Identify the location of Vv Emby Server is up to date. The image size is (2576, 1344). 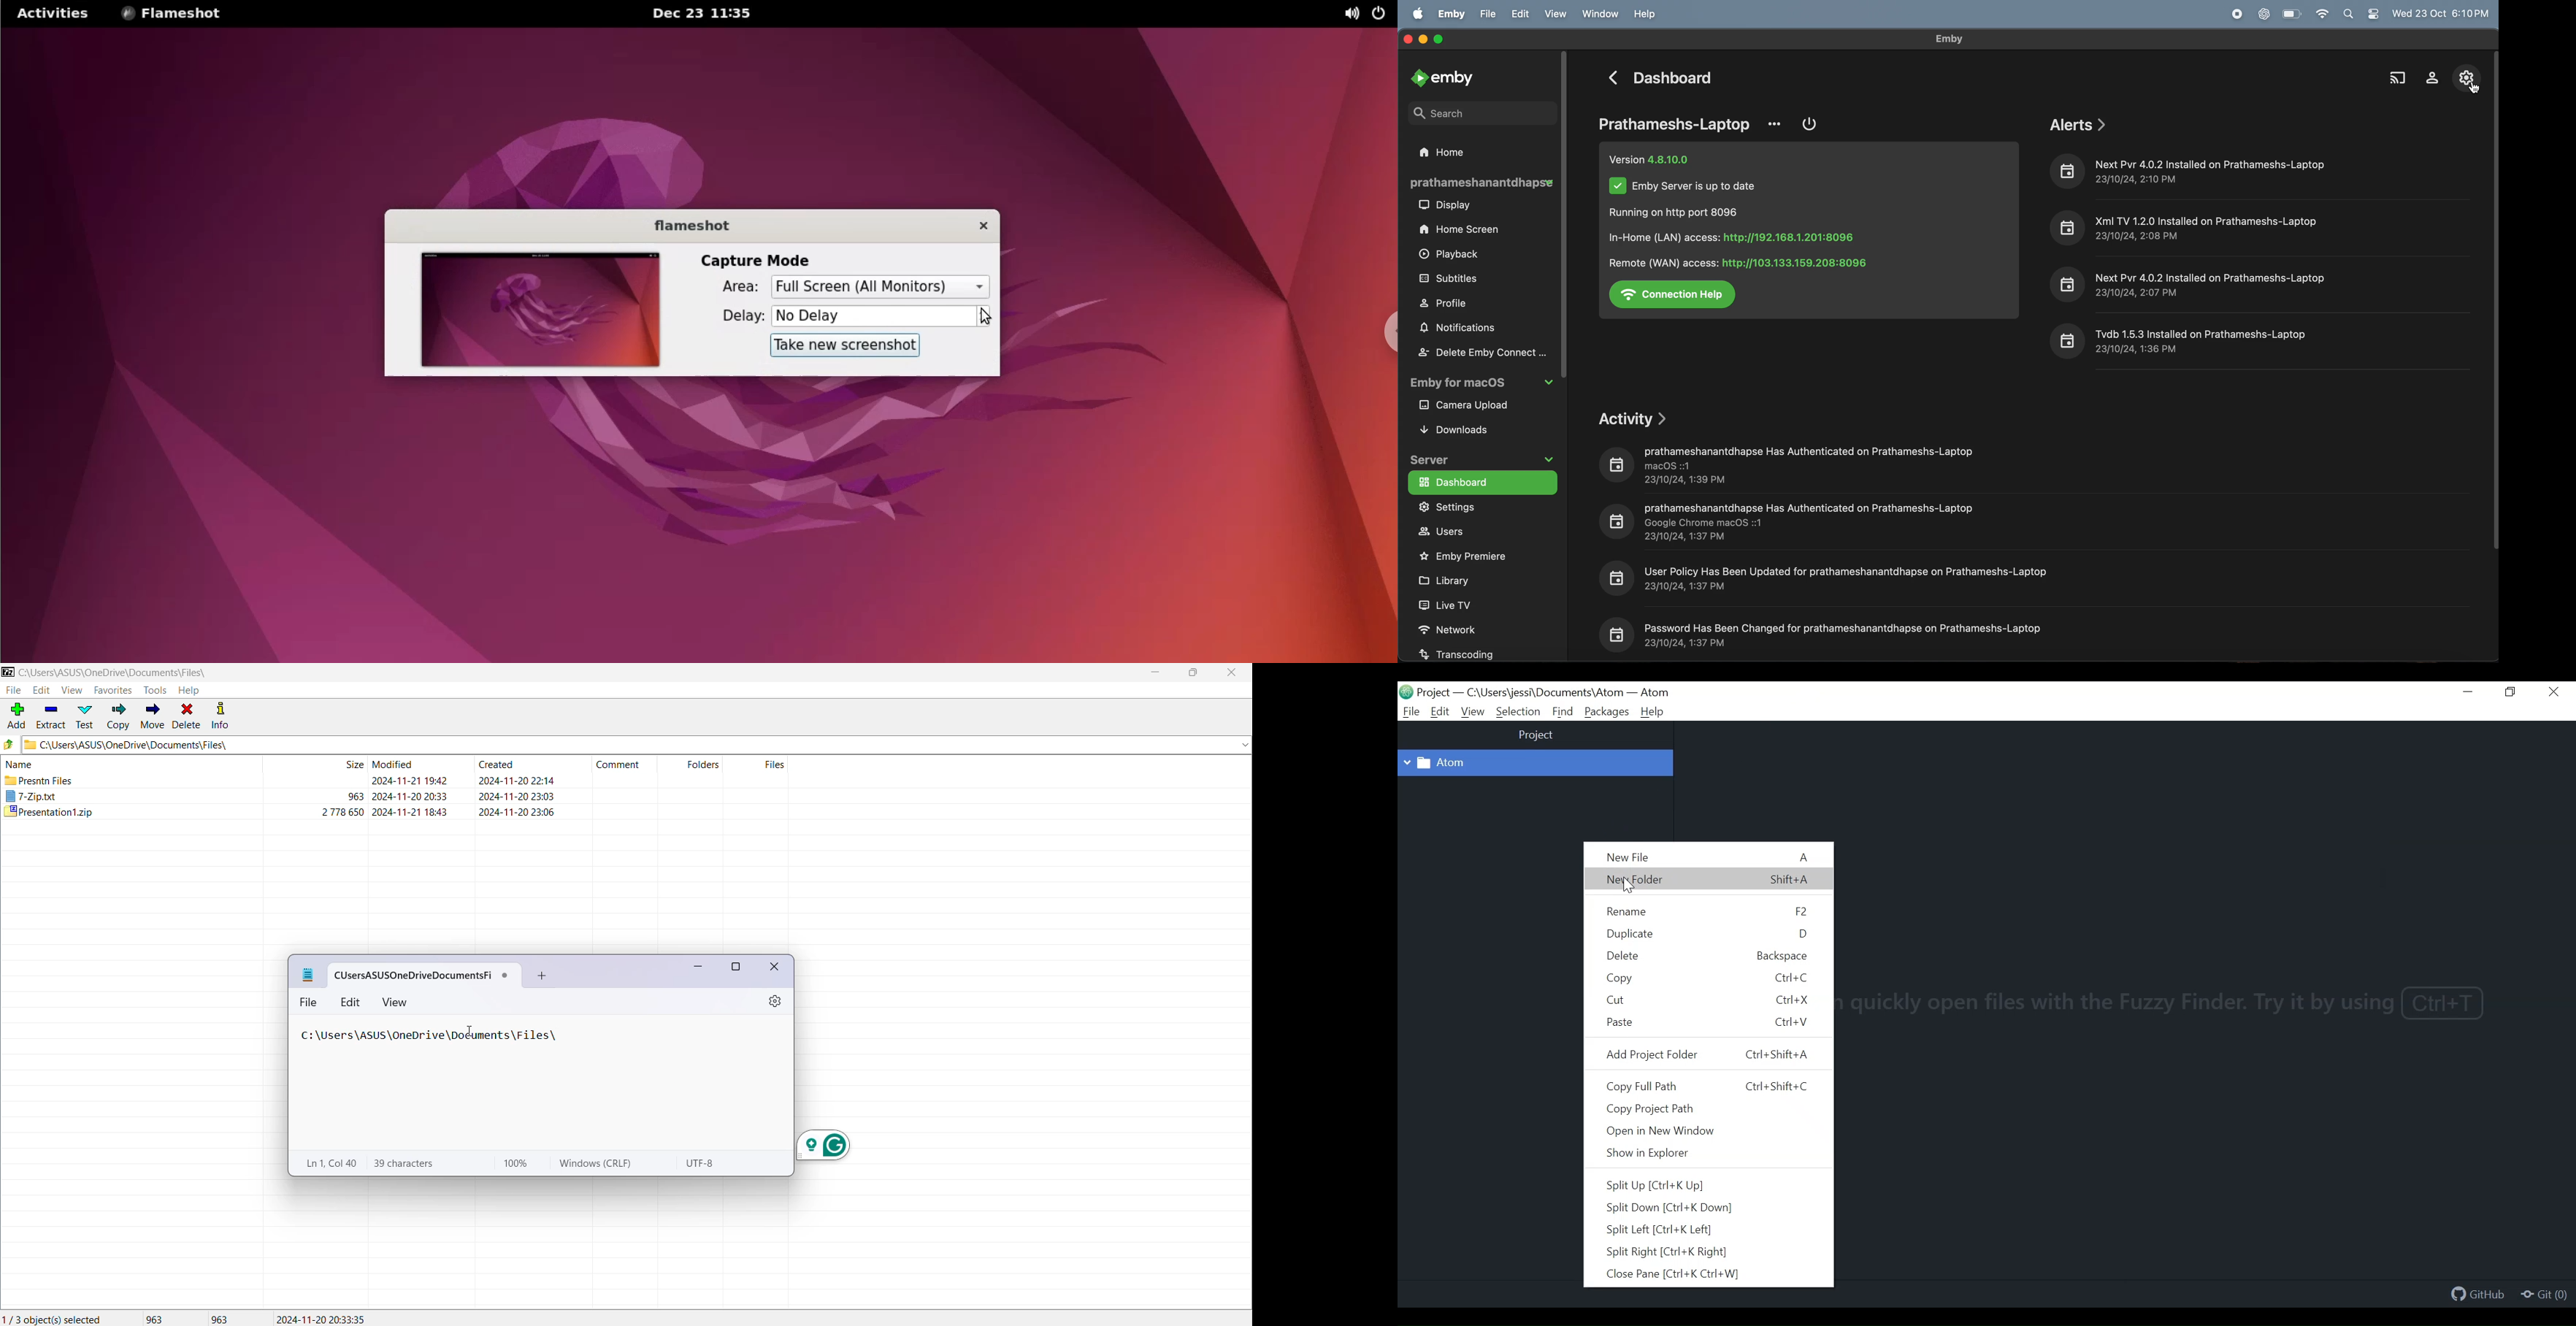
(1681, 185).